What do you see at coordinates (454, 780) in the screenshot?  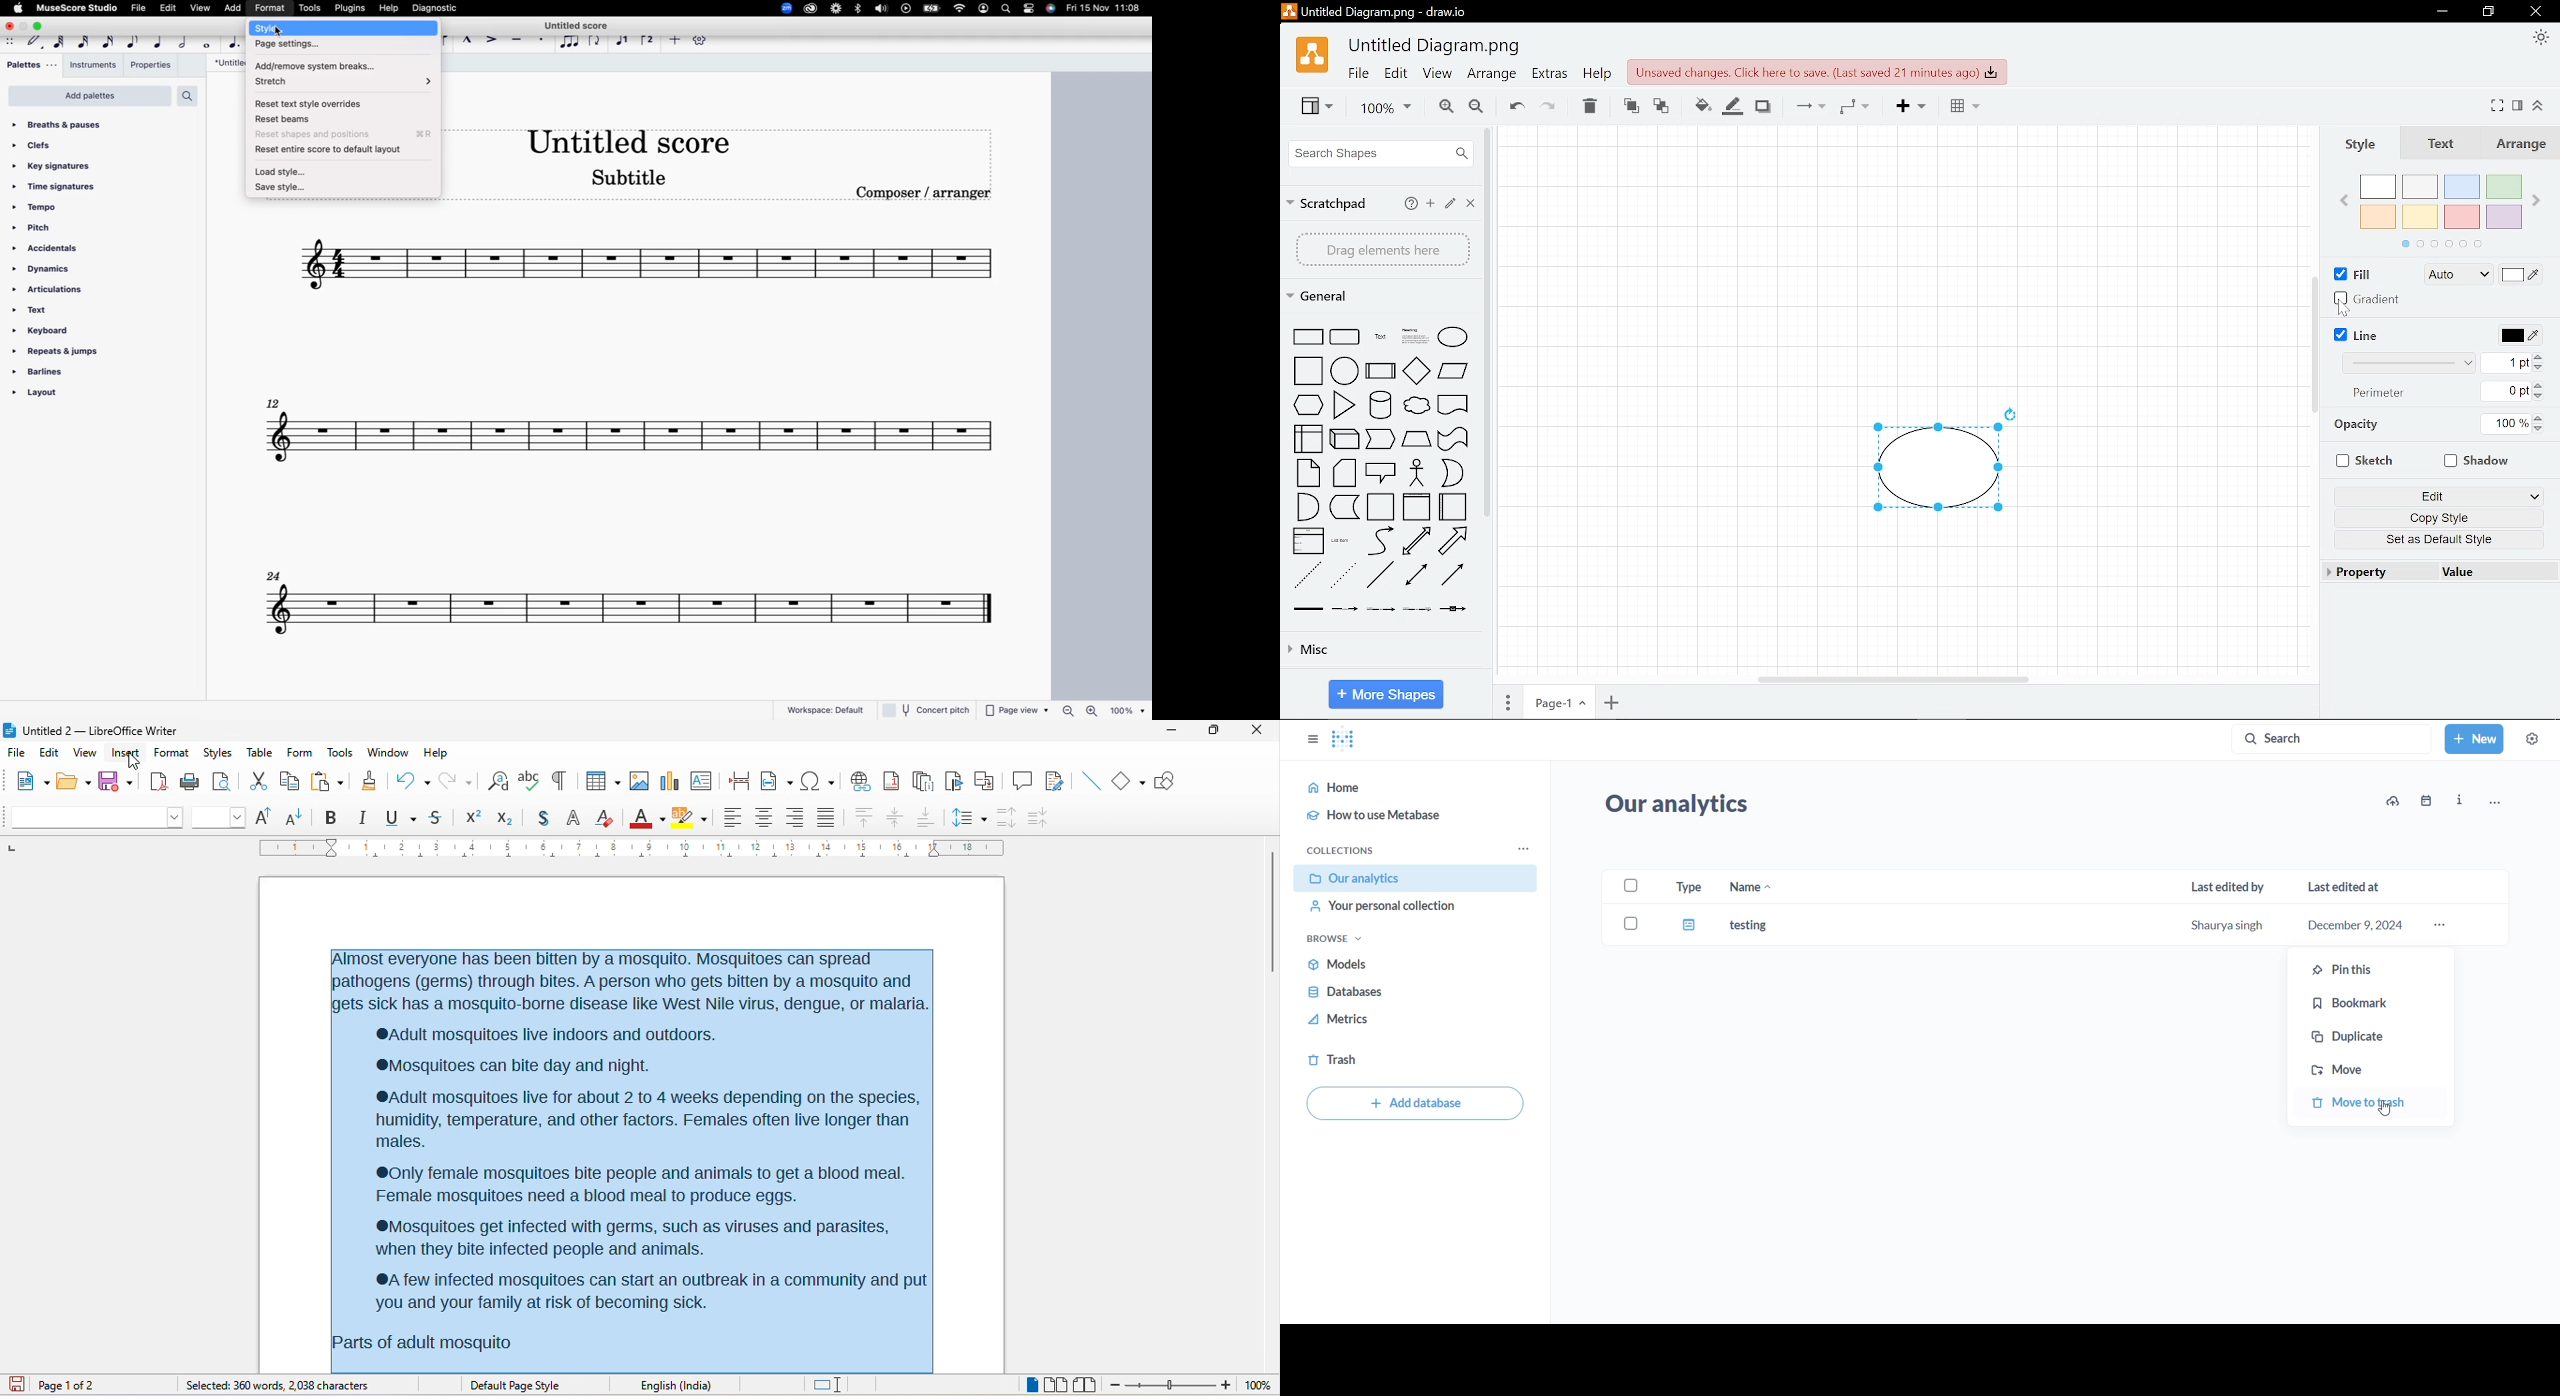 I see `redo` at bounding box center [454, 780].